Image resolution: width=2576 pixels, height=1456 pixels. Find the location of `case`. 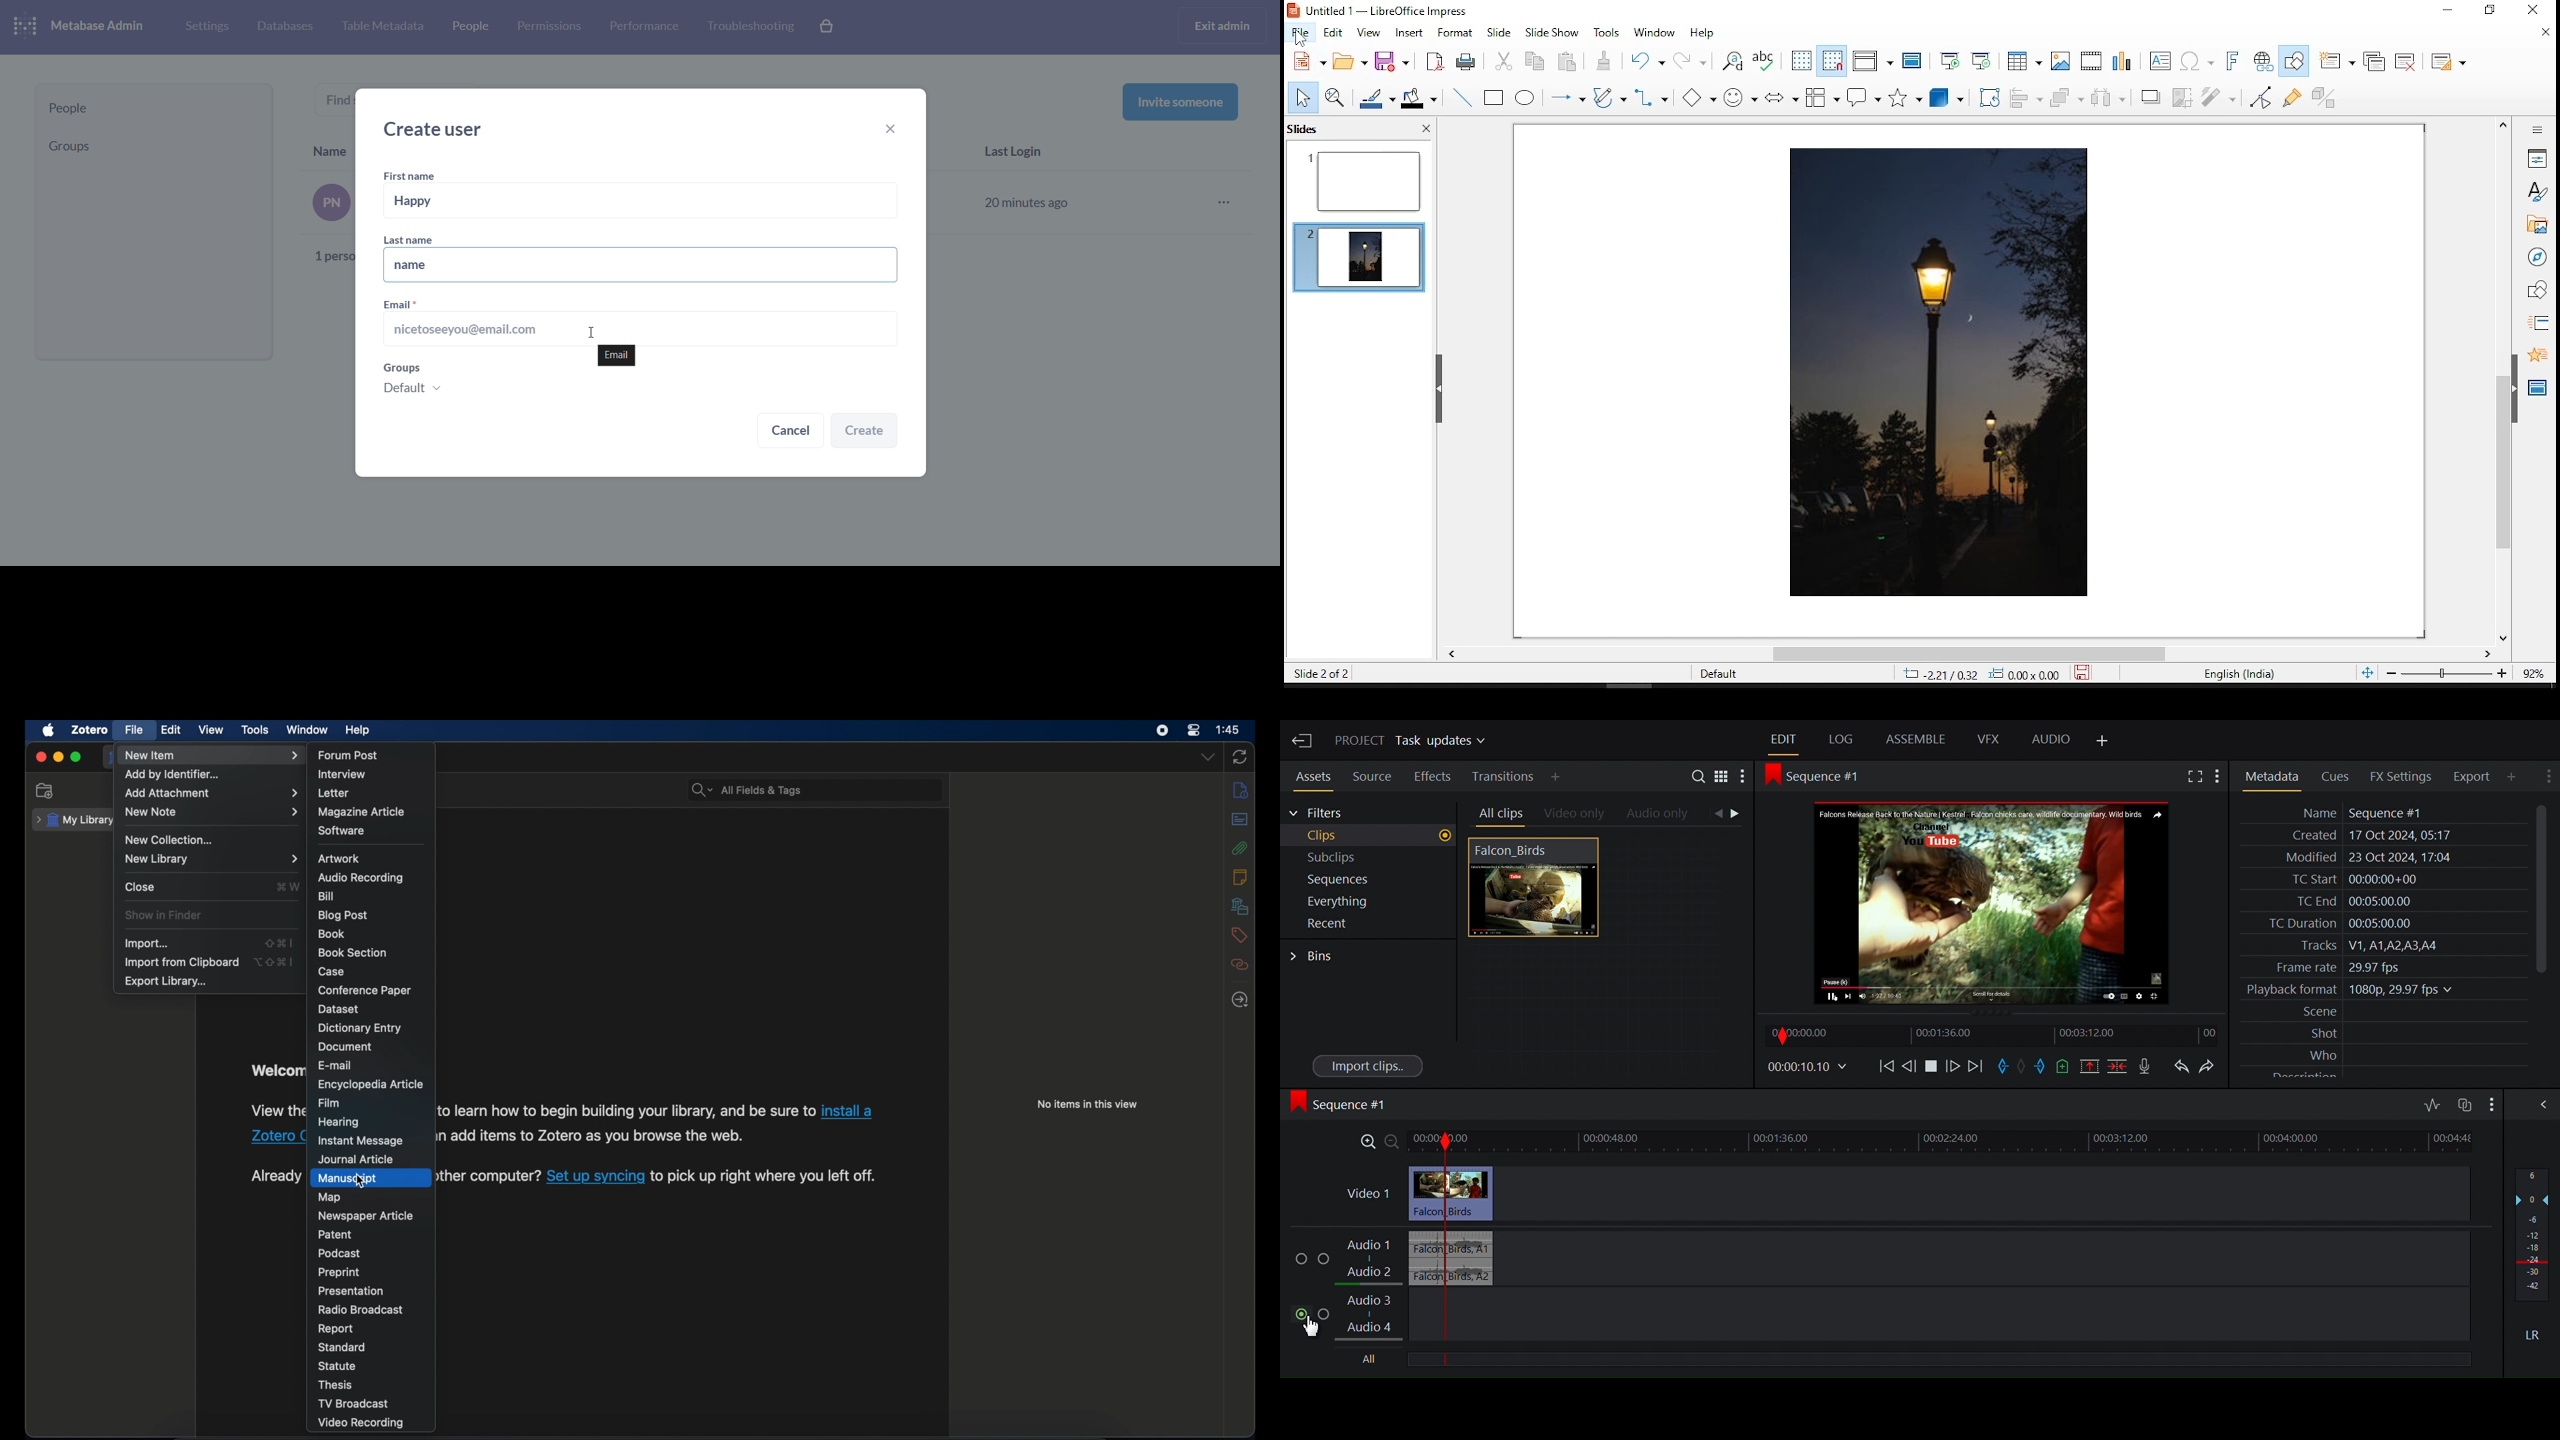

case is located at coordinates (332, 972).